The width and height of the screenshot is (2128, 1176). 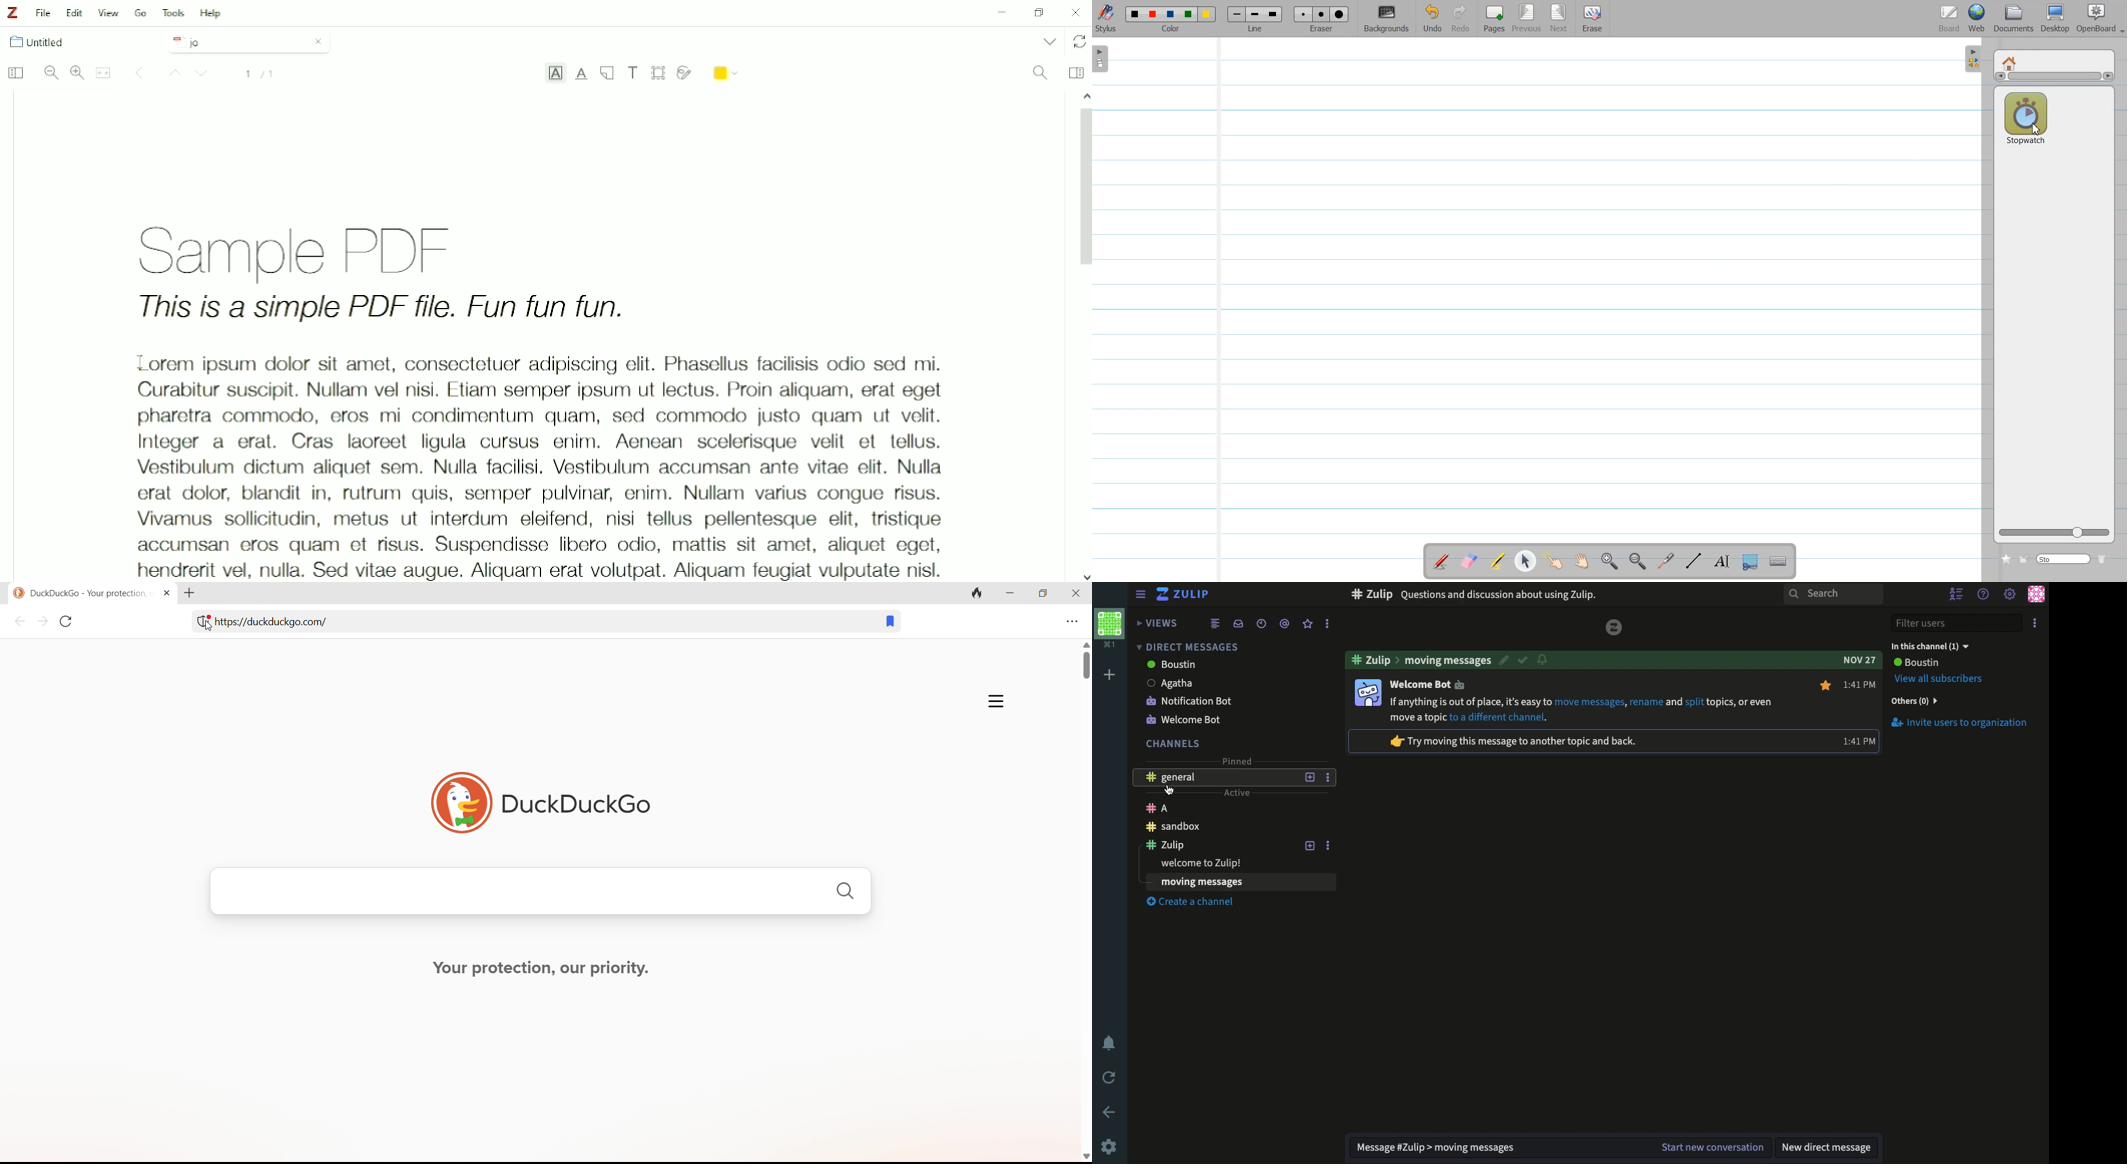 I want to click on minimize, so click(x=1014, y=597).